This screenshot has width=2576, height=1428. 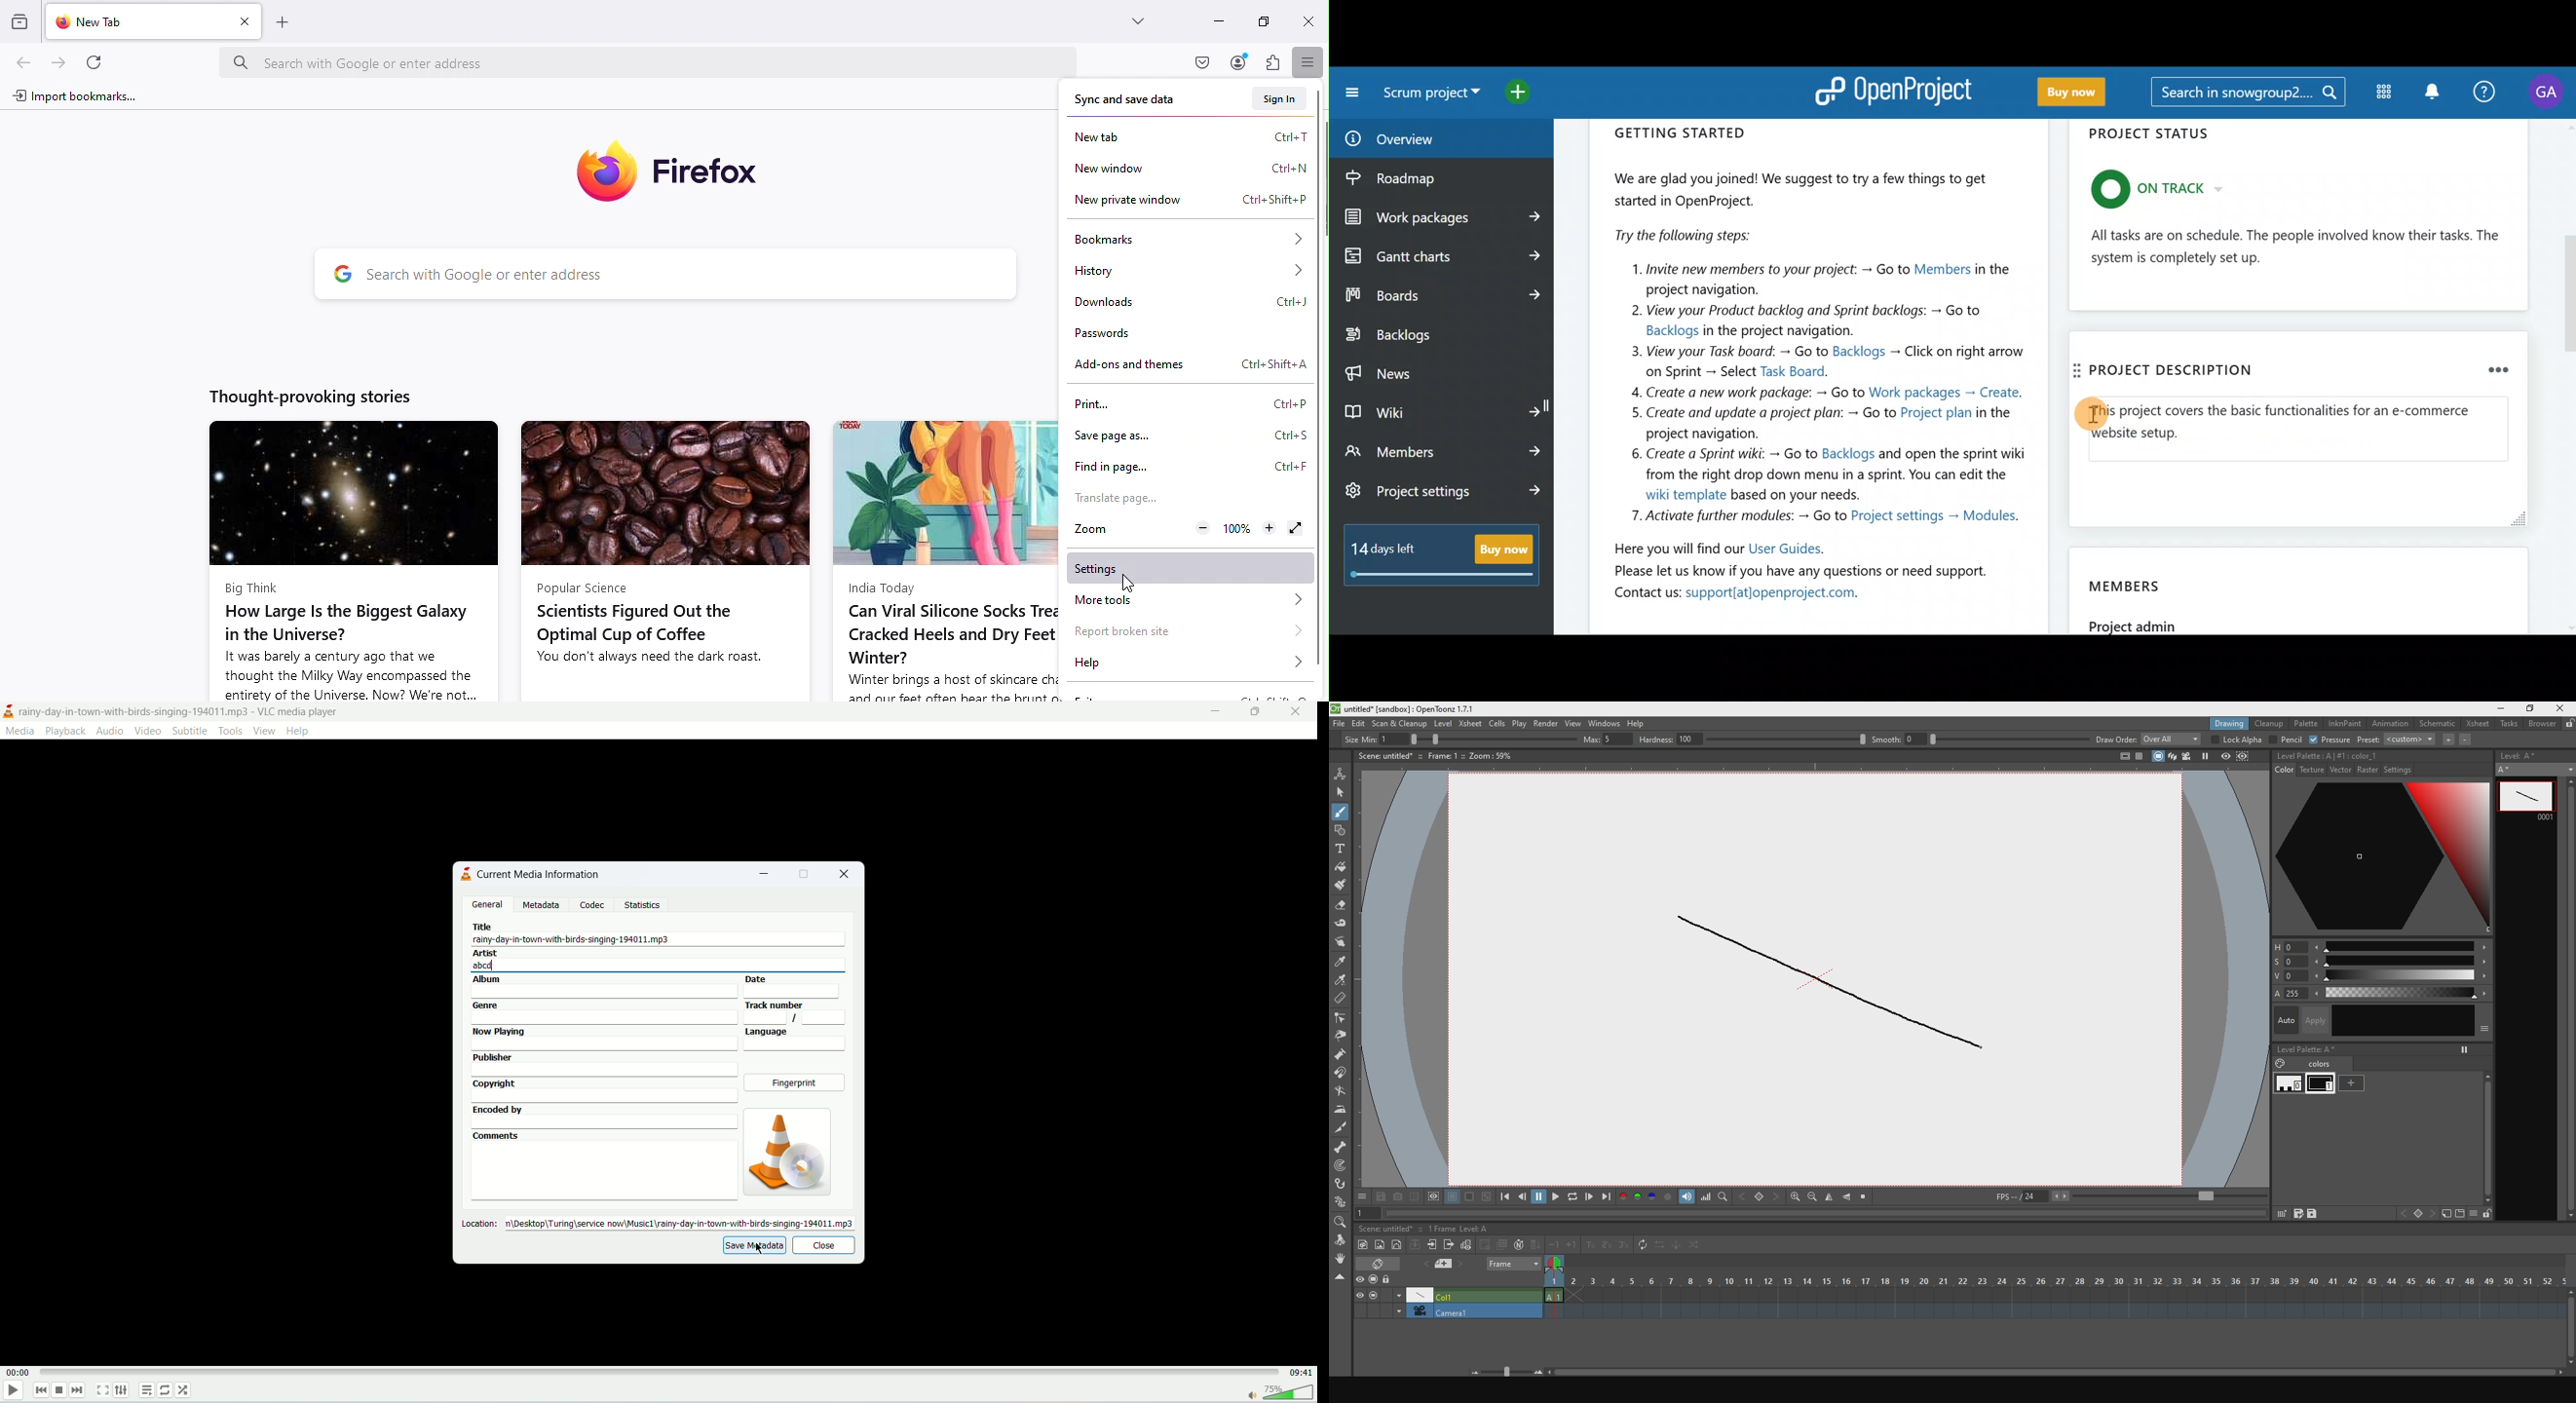 I want to click on Account name, so click(x=2549, y=92).